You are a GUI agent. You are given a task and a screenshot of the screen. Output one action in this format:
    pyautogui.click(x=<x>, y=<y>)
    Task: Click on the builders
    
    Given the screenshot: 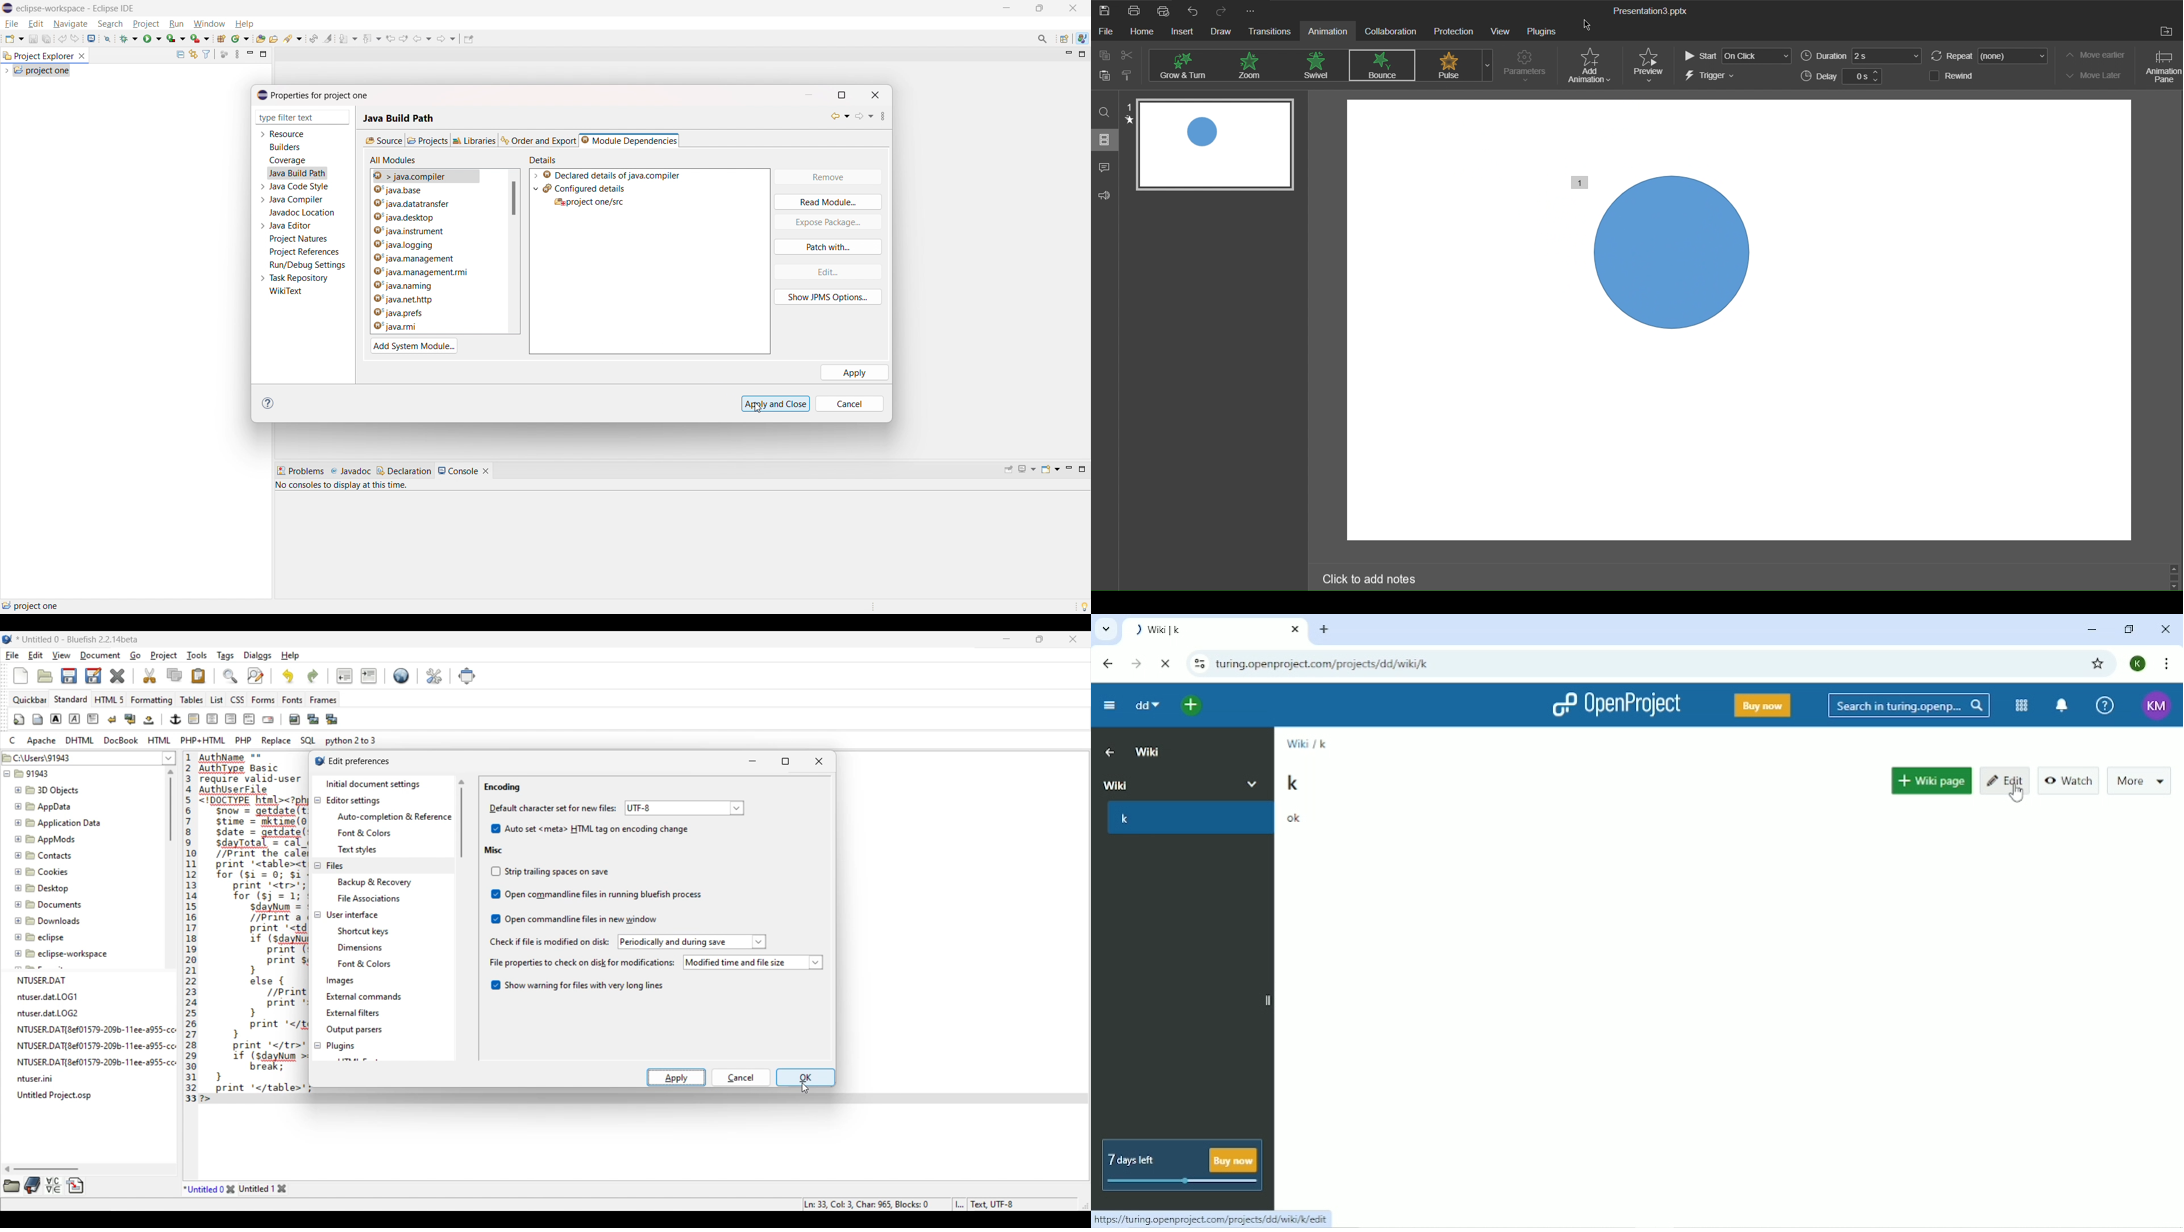 What is the action you would take?
    pyautogui.click(x=285, y=147)
    